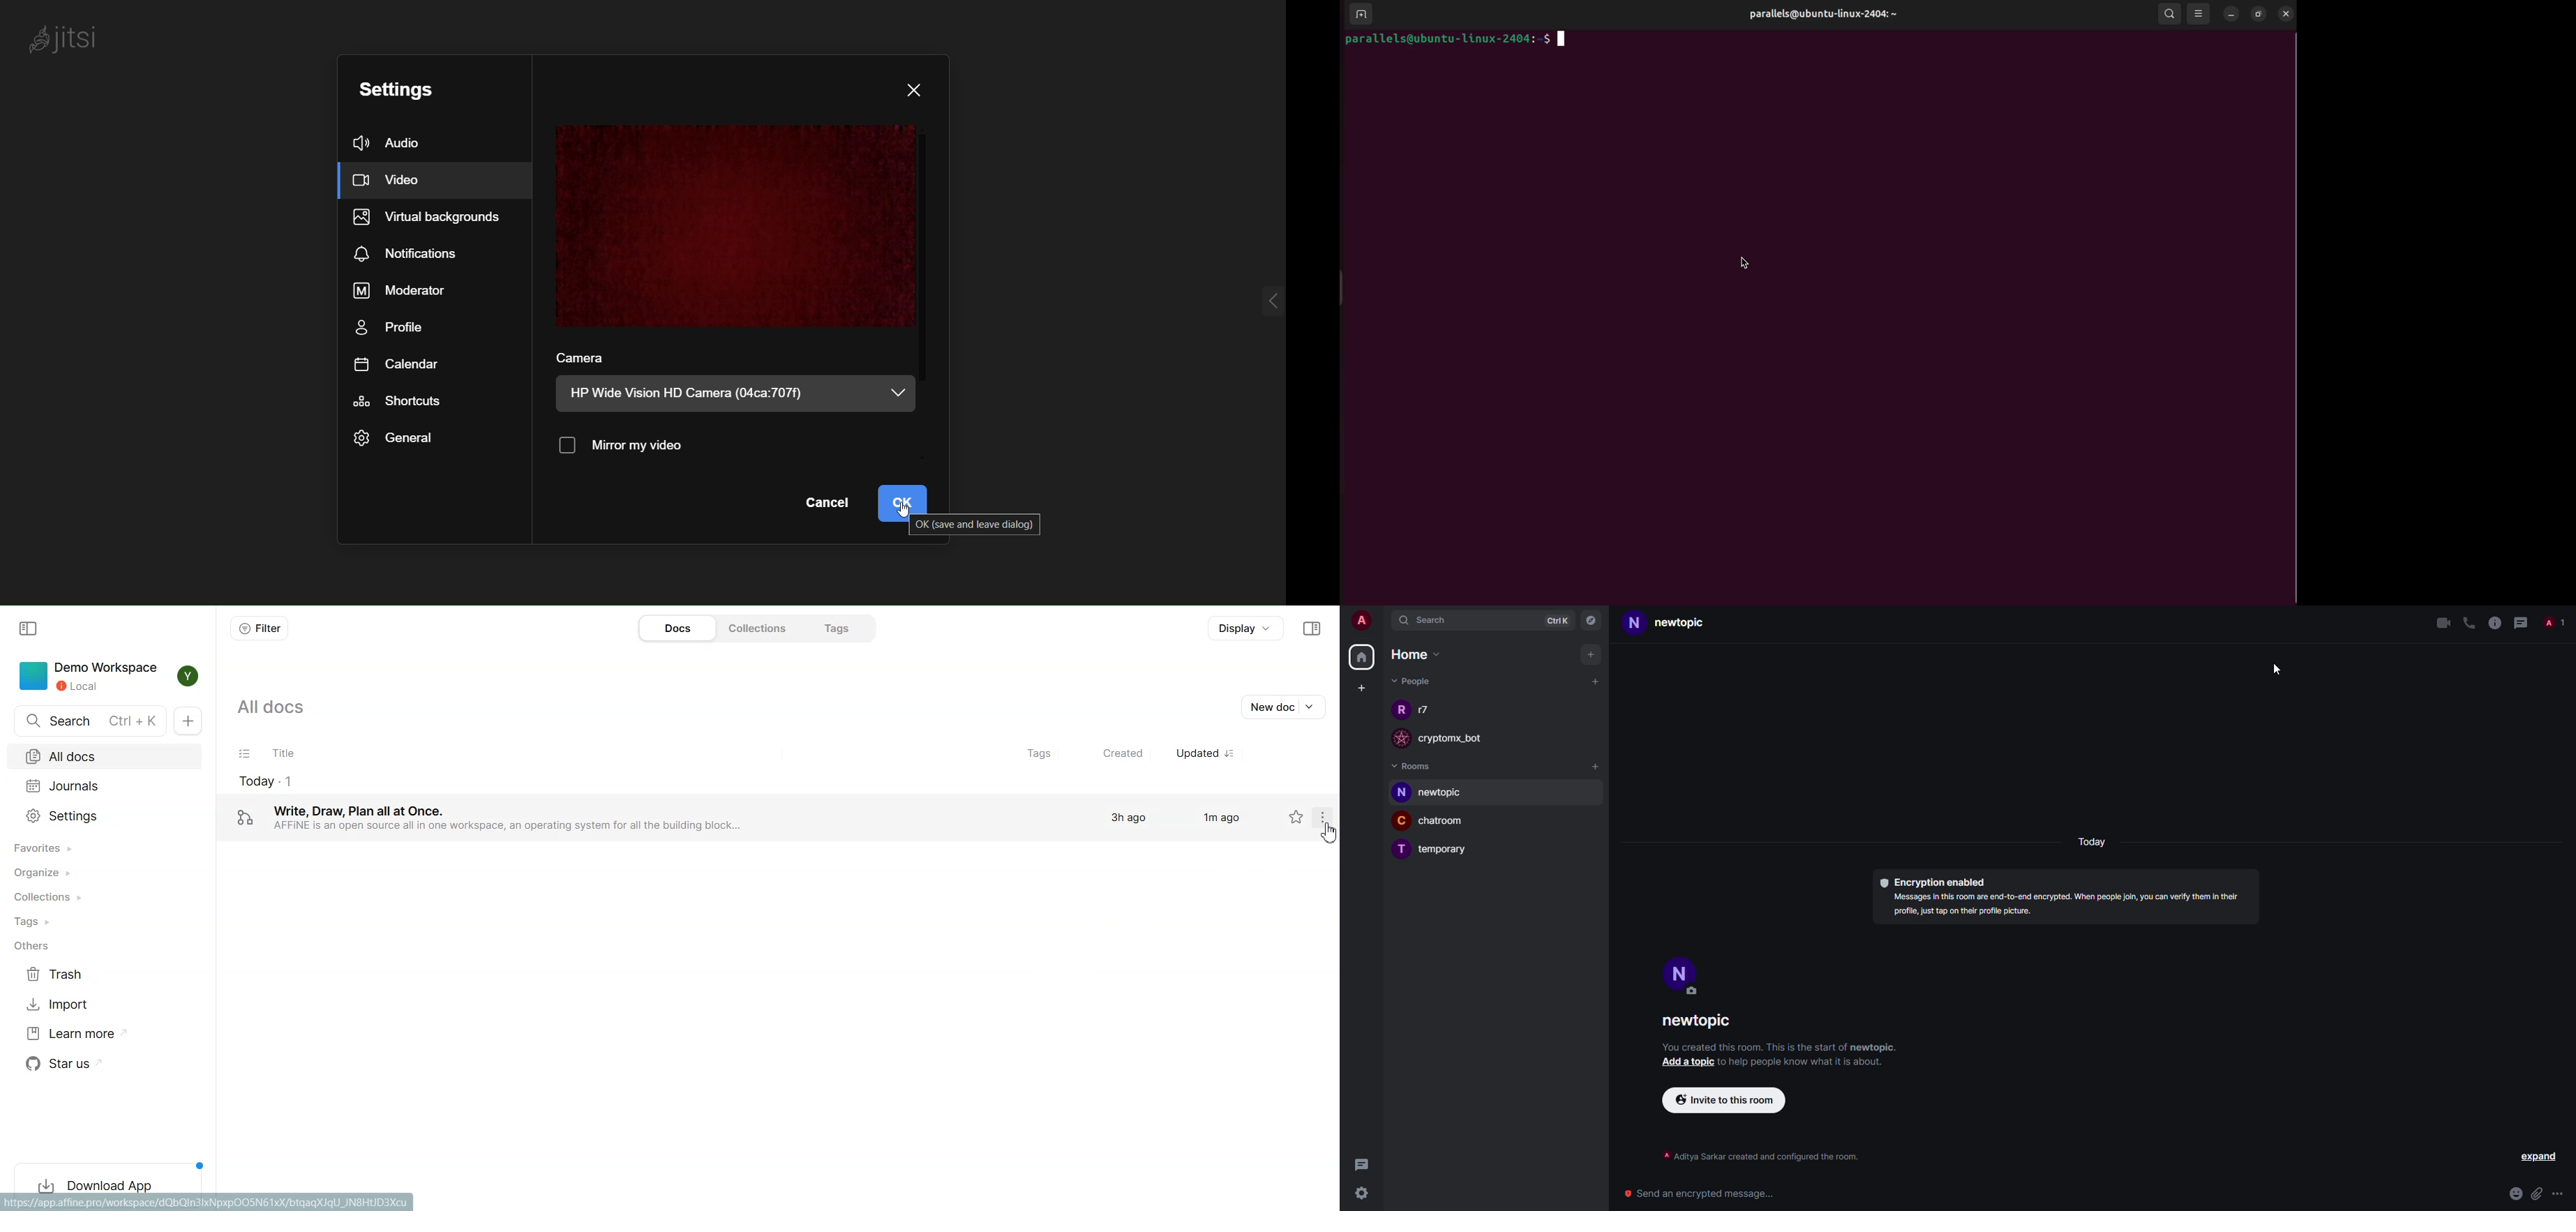 The width and height of the screenshot is (2576, 1232). What do you see at coordinates (1437, 794) in the screenshot?
I see `room` at bounding box center [1437, 794].